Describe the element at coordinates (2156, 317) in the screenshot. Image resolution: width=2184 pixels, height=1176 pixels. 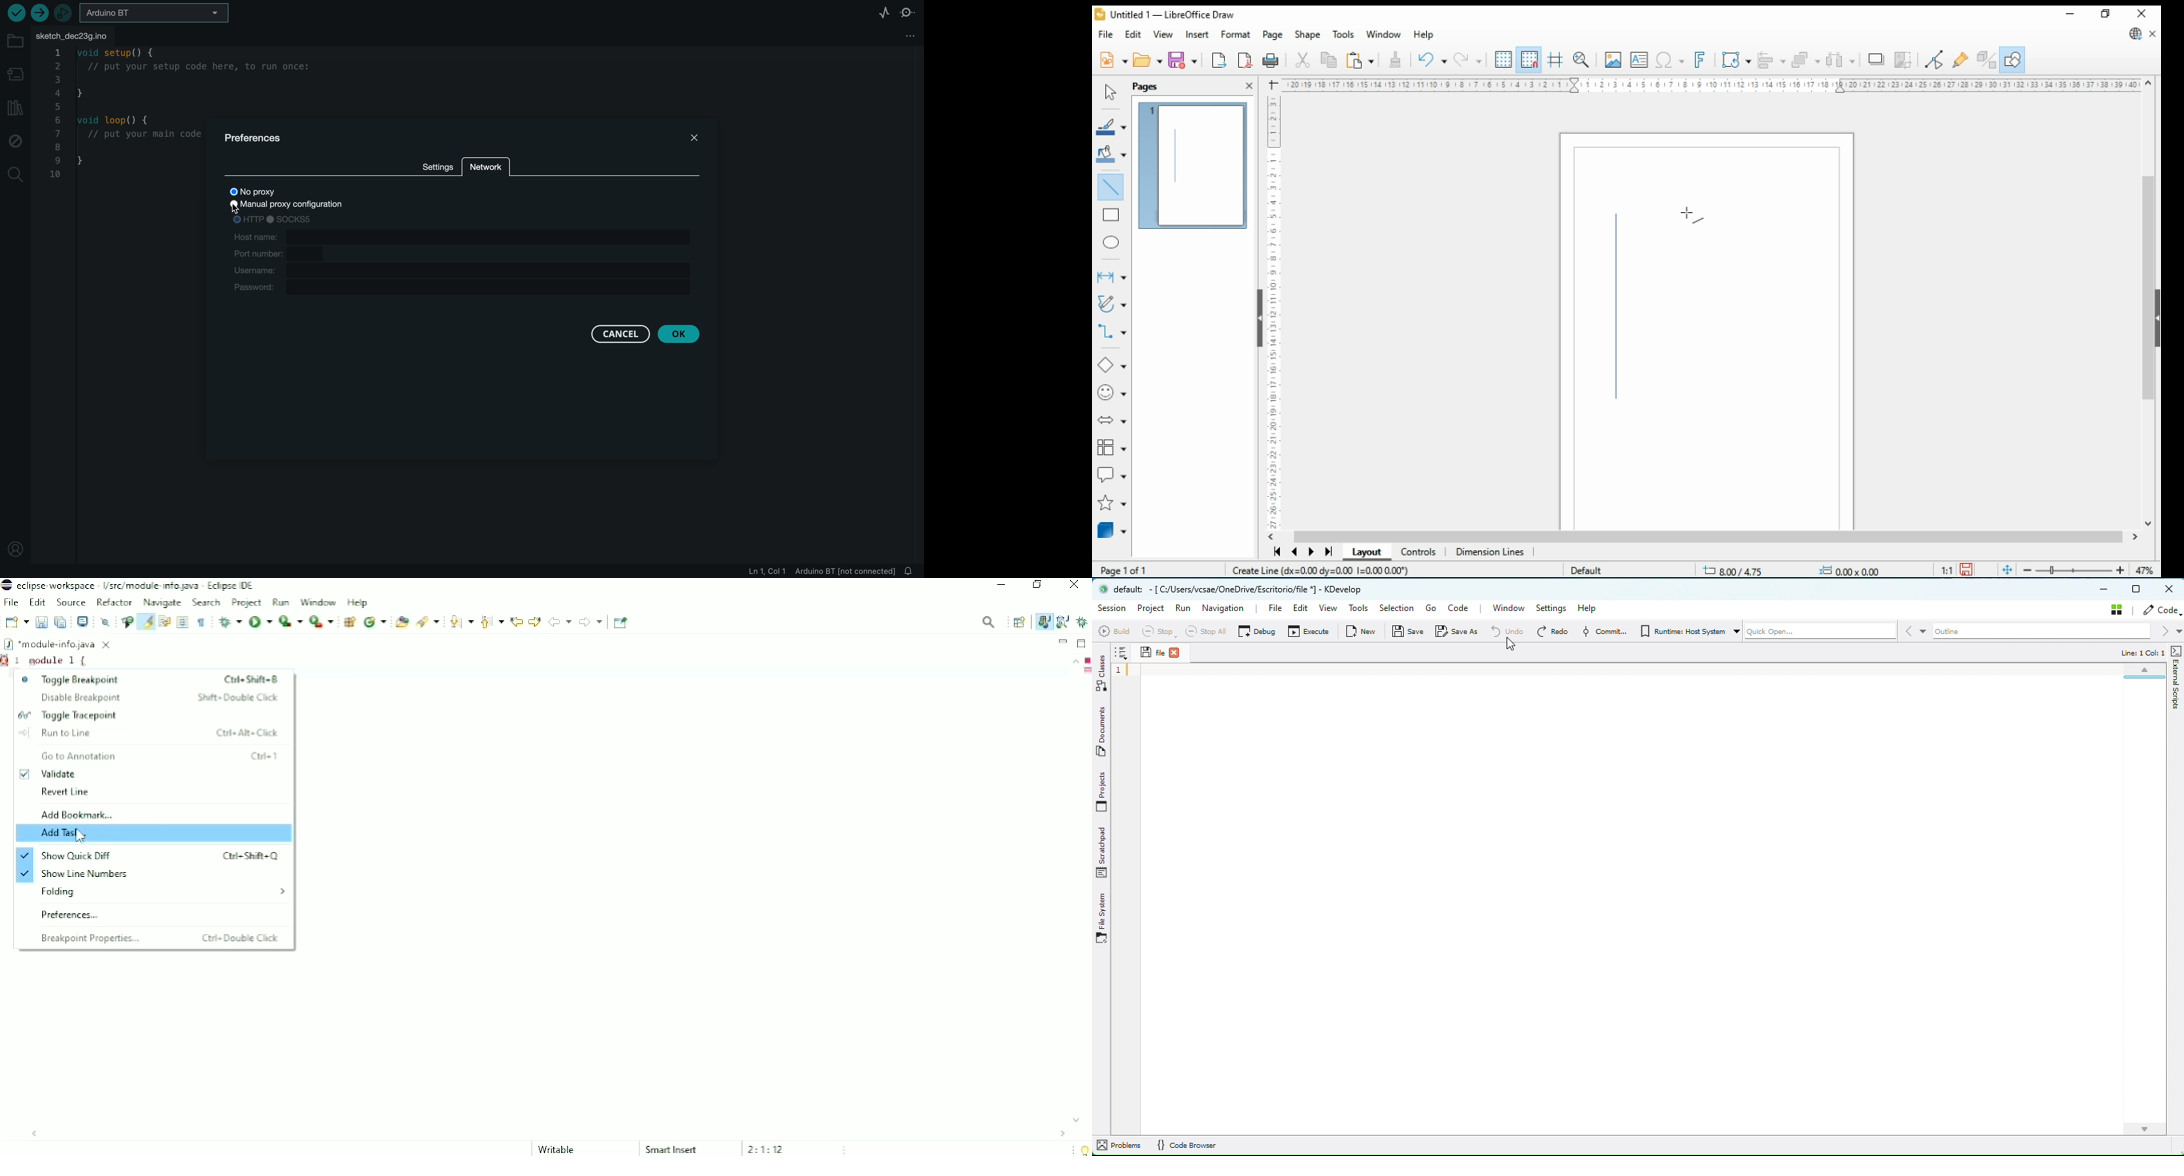
I see `collapse` at that location.